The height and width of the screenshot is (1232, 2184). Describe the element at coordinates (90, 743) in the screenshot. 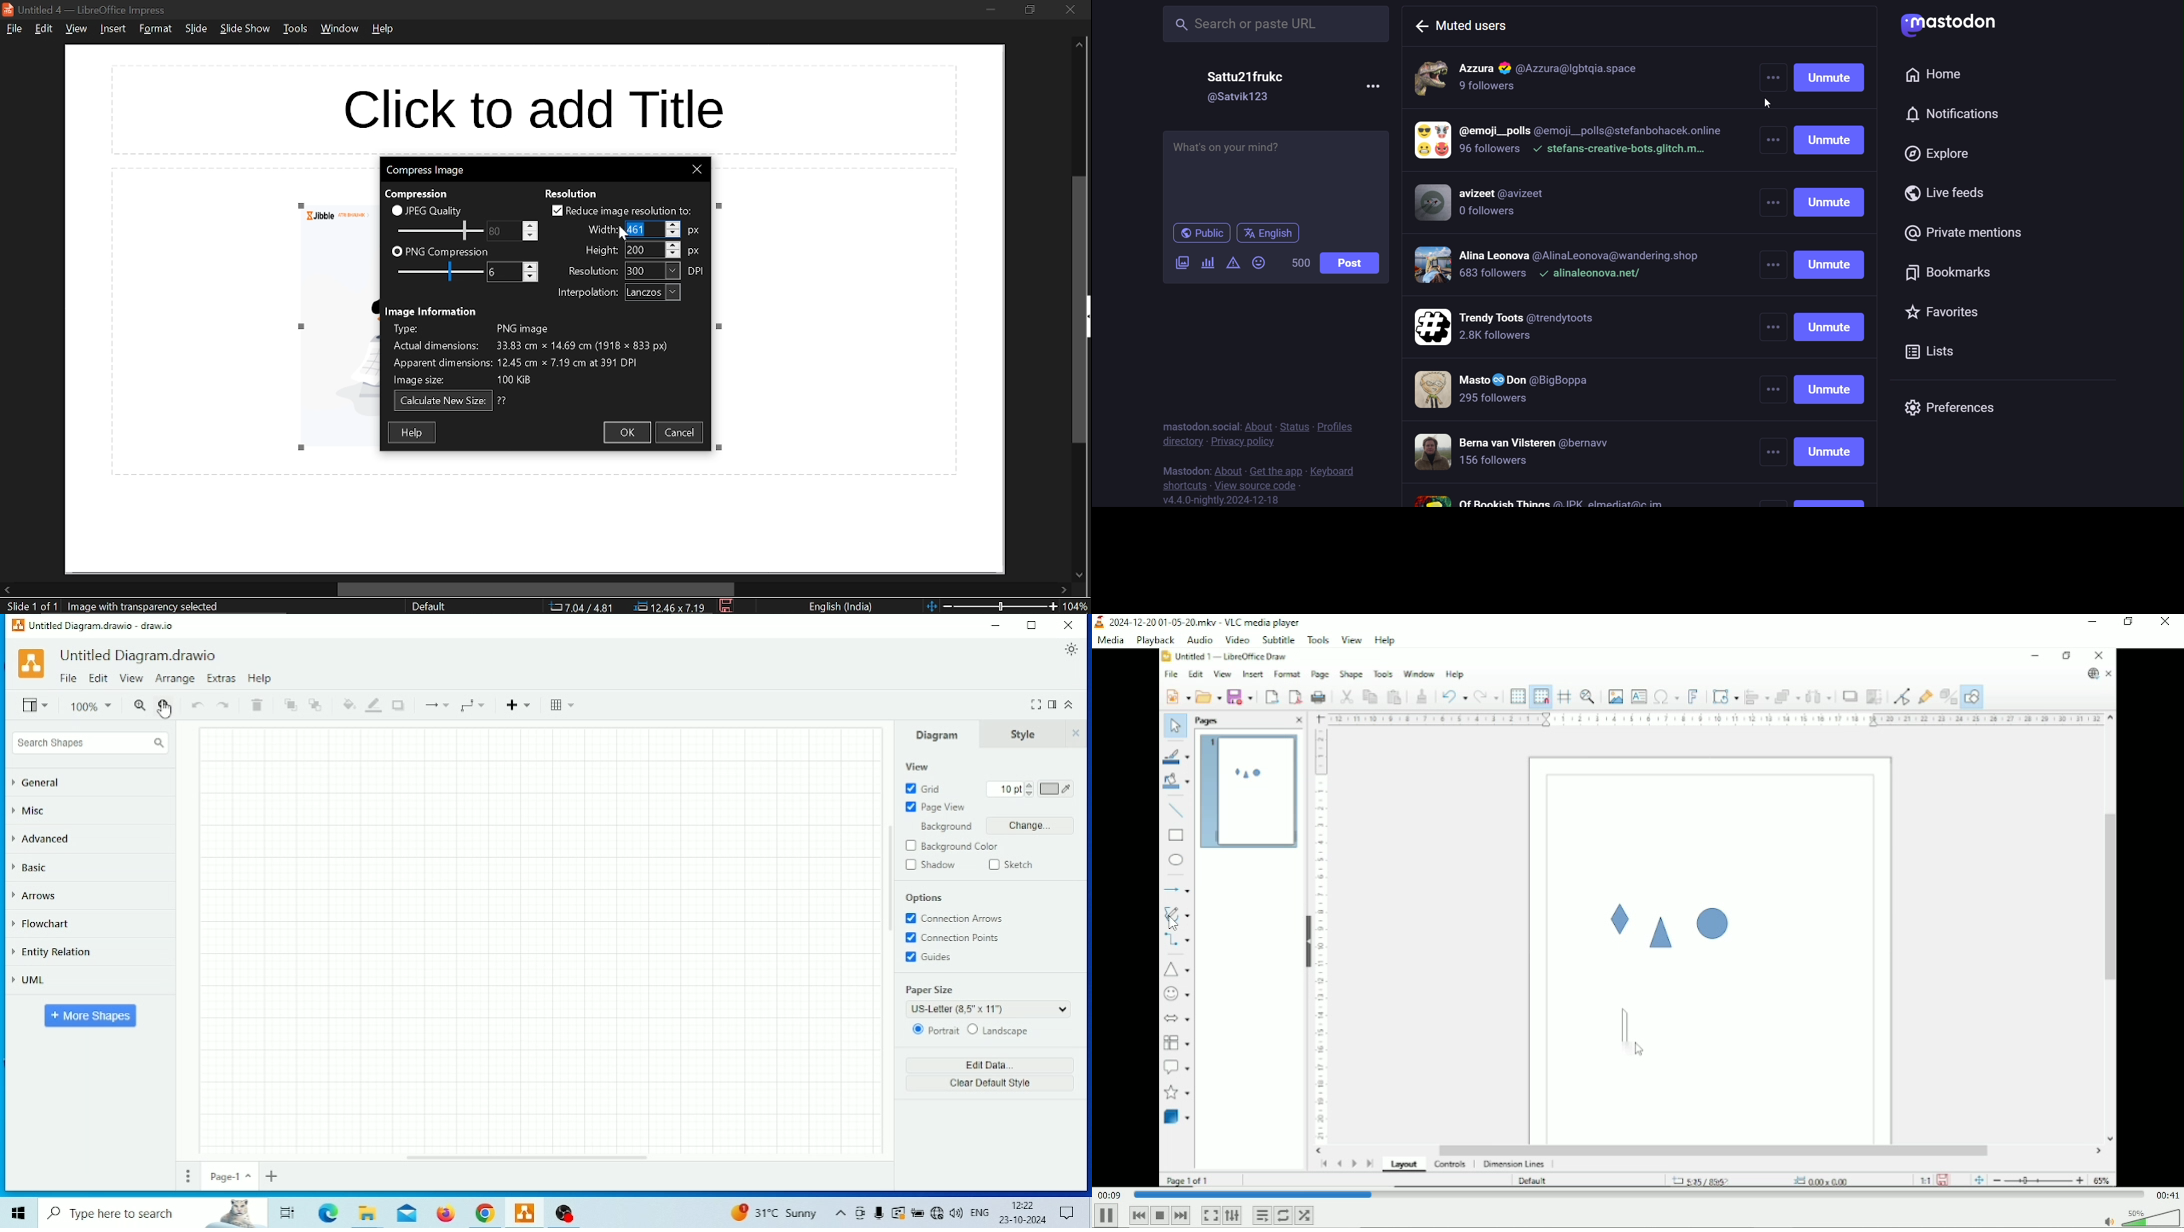

I see `Search Shapes` at that location.